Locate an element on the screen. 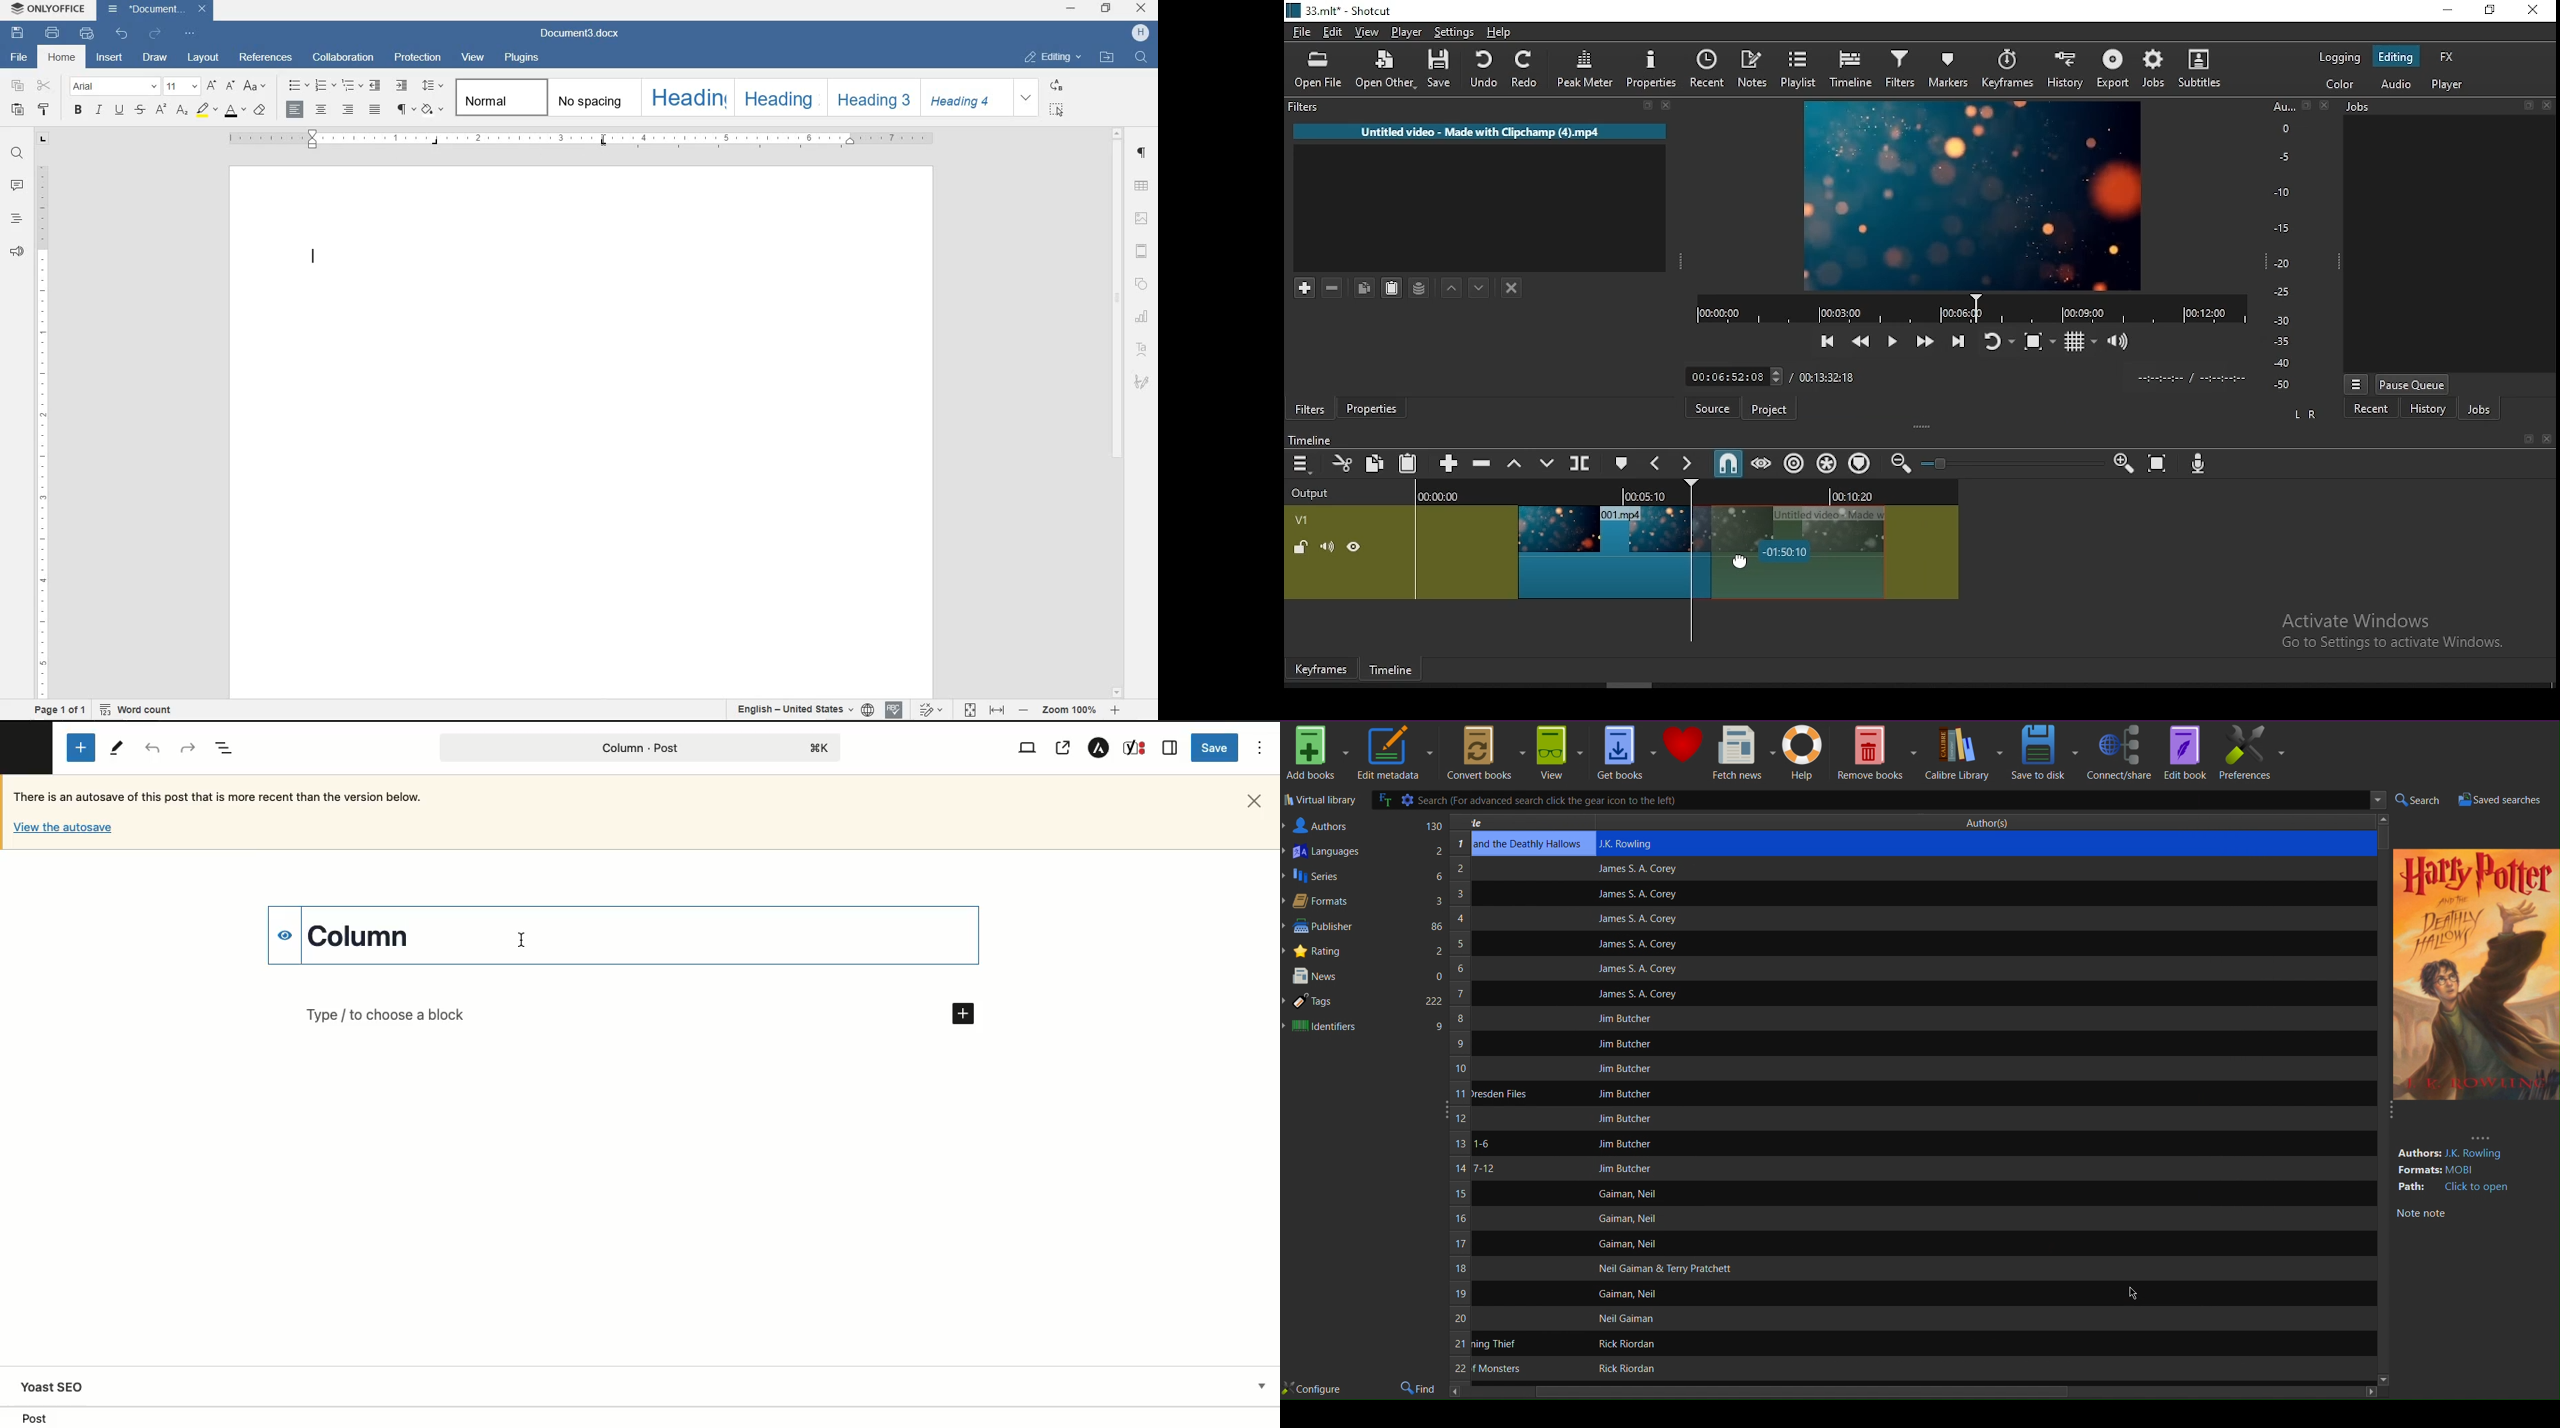 The height and width of the screenshot is (1428, 2576). fx is located at coordinates (2446, 56).